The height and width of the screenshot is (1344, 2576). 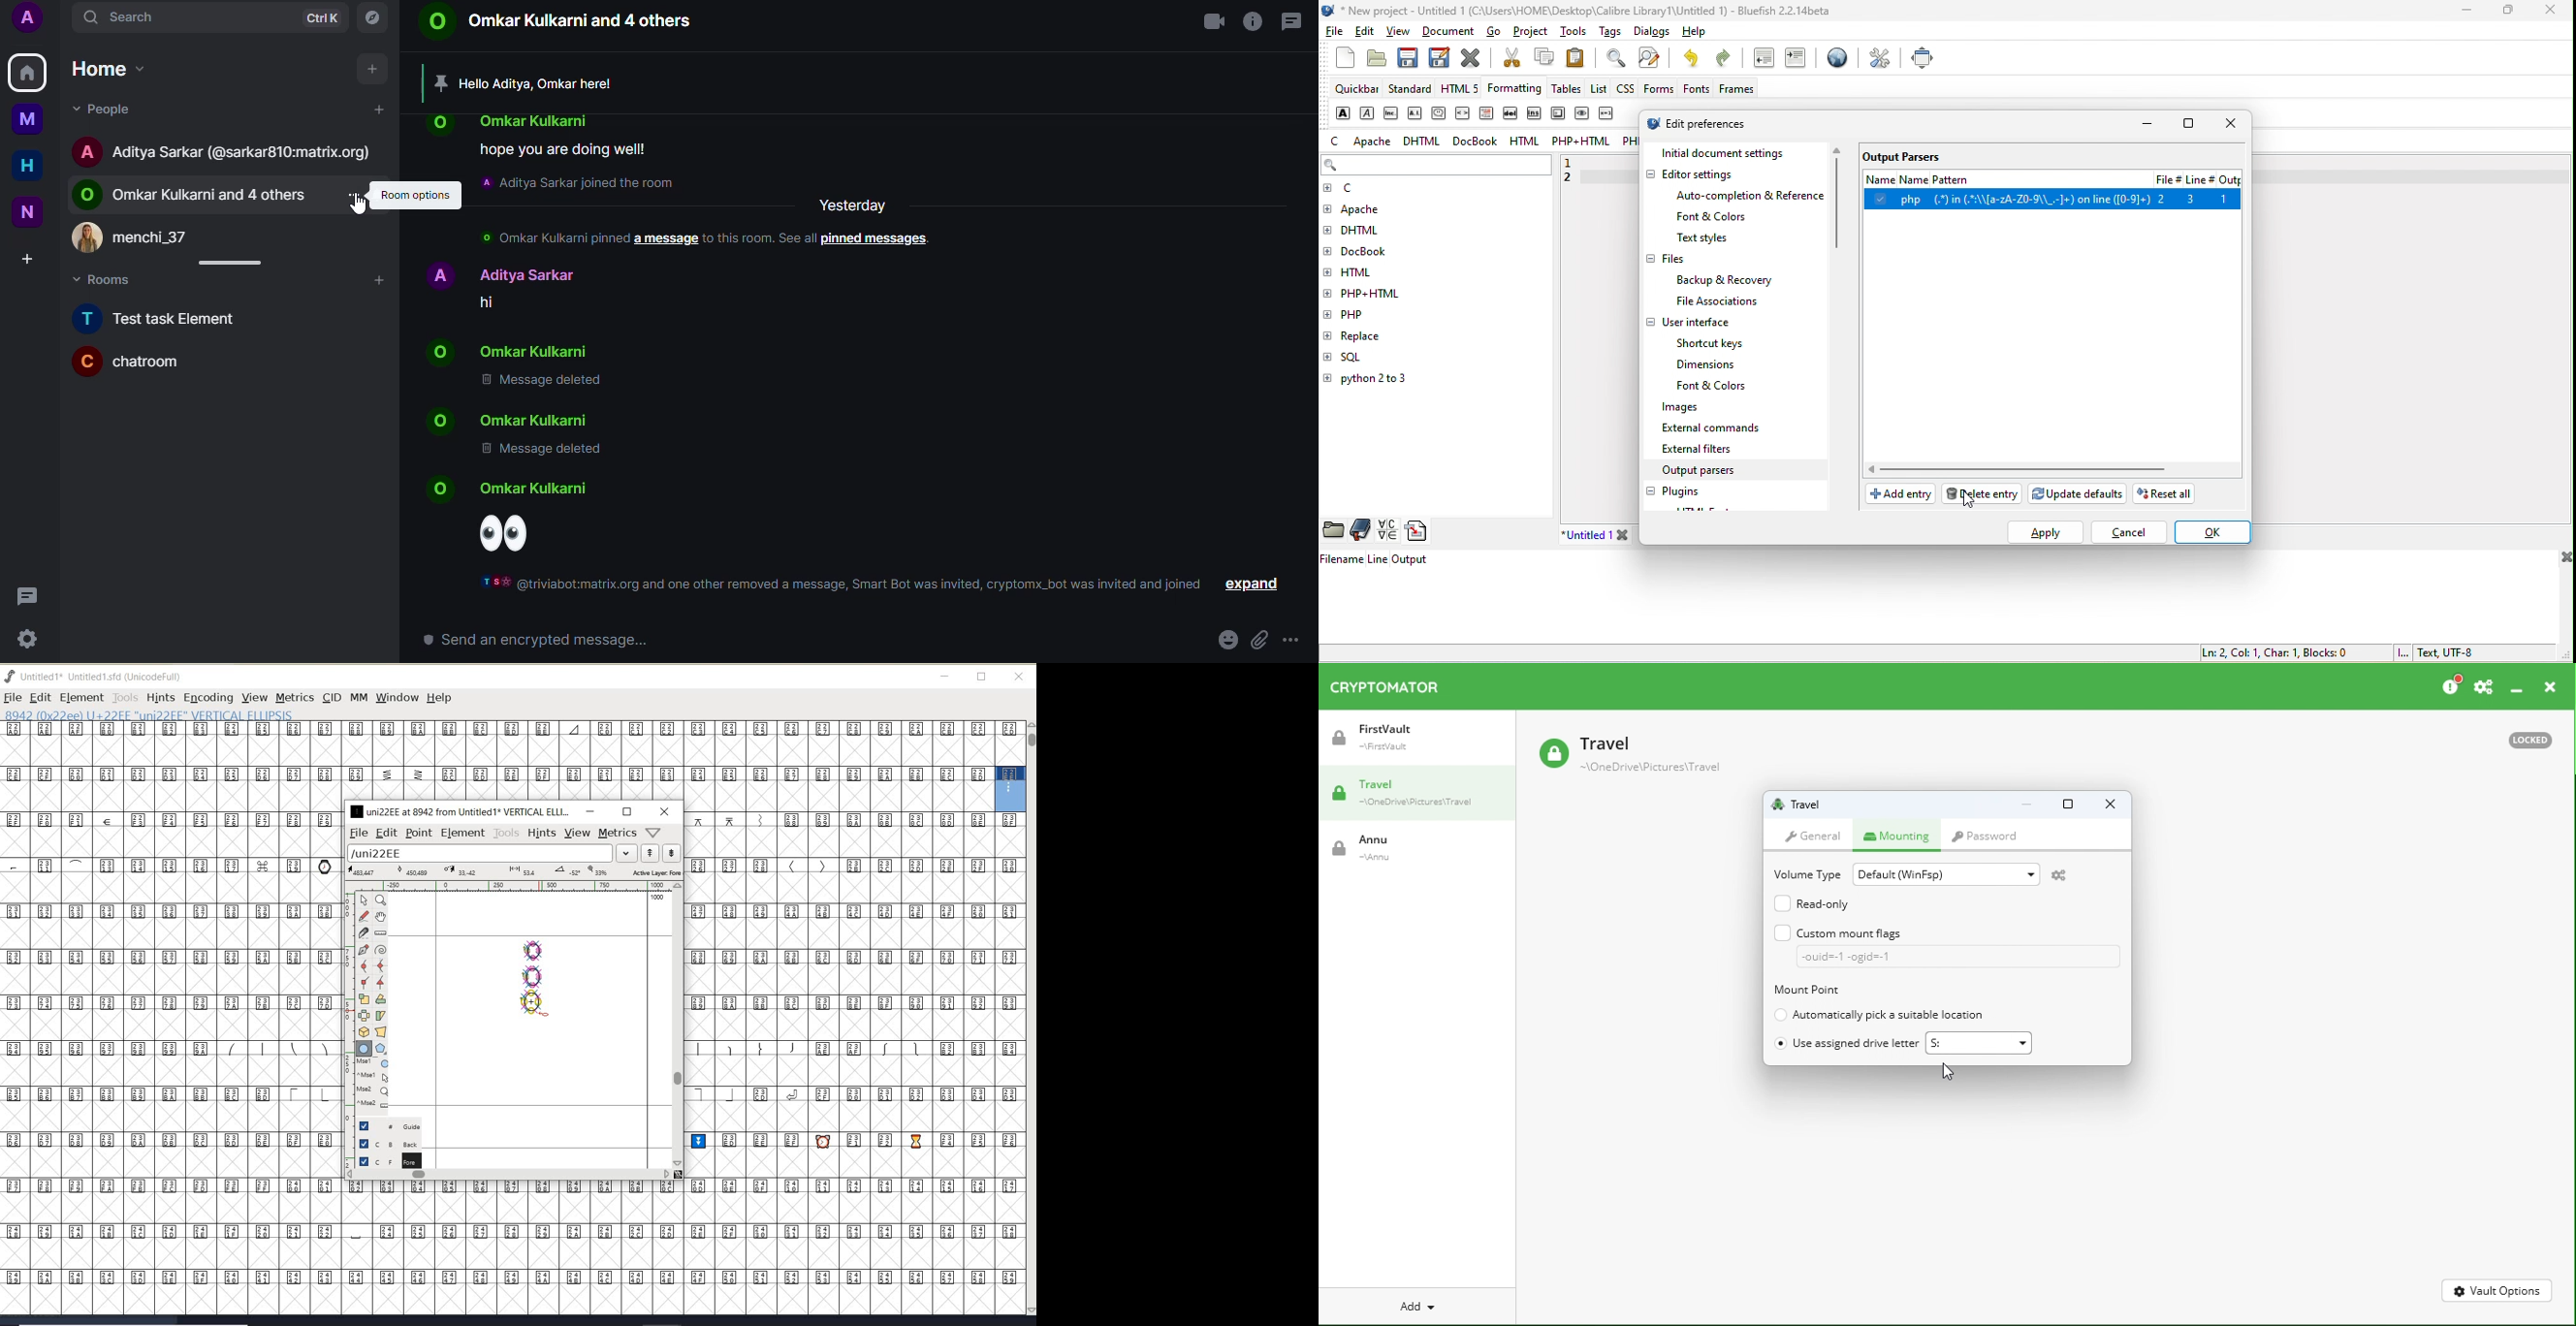 What do you see at coordinates (1205, 20) in the screenshot?
I see `video call` at bounding box center [1205, 20].